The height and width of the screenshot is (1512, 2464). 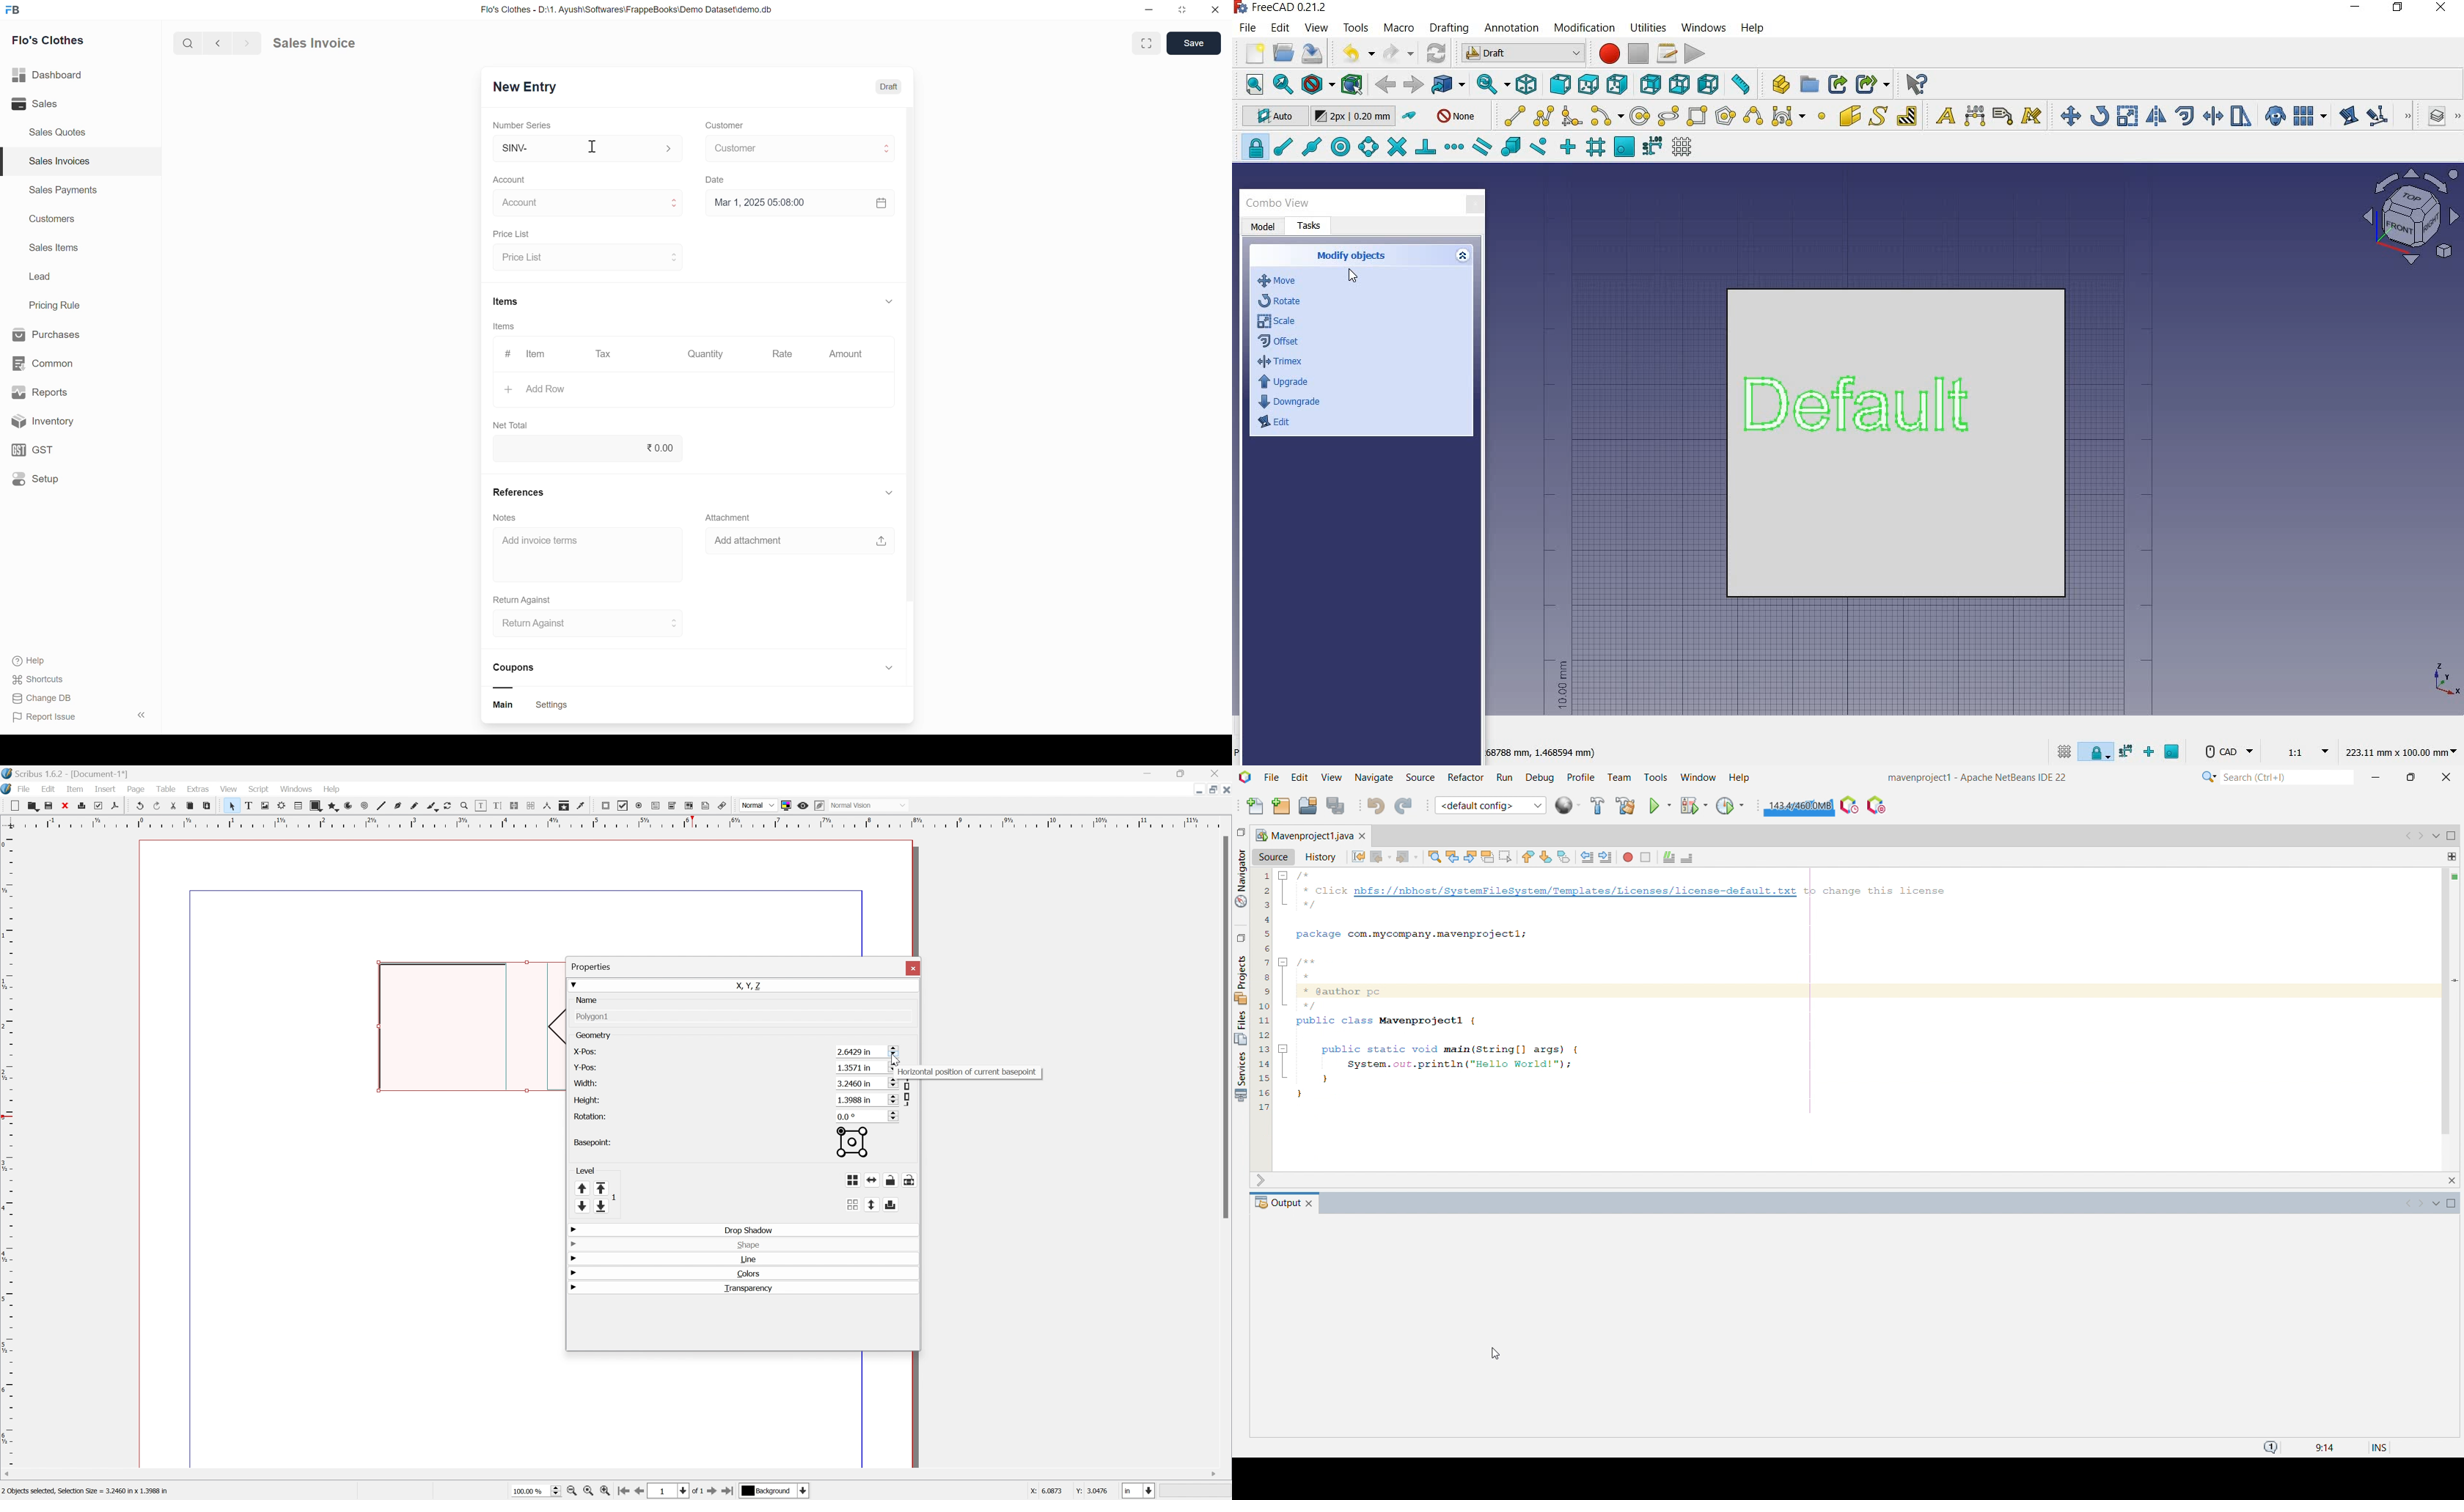 I want to click on net total input box, so click(x=588, y=451).